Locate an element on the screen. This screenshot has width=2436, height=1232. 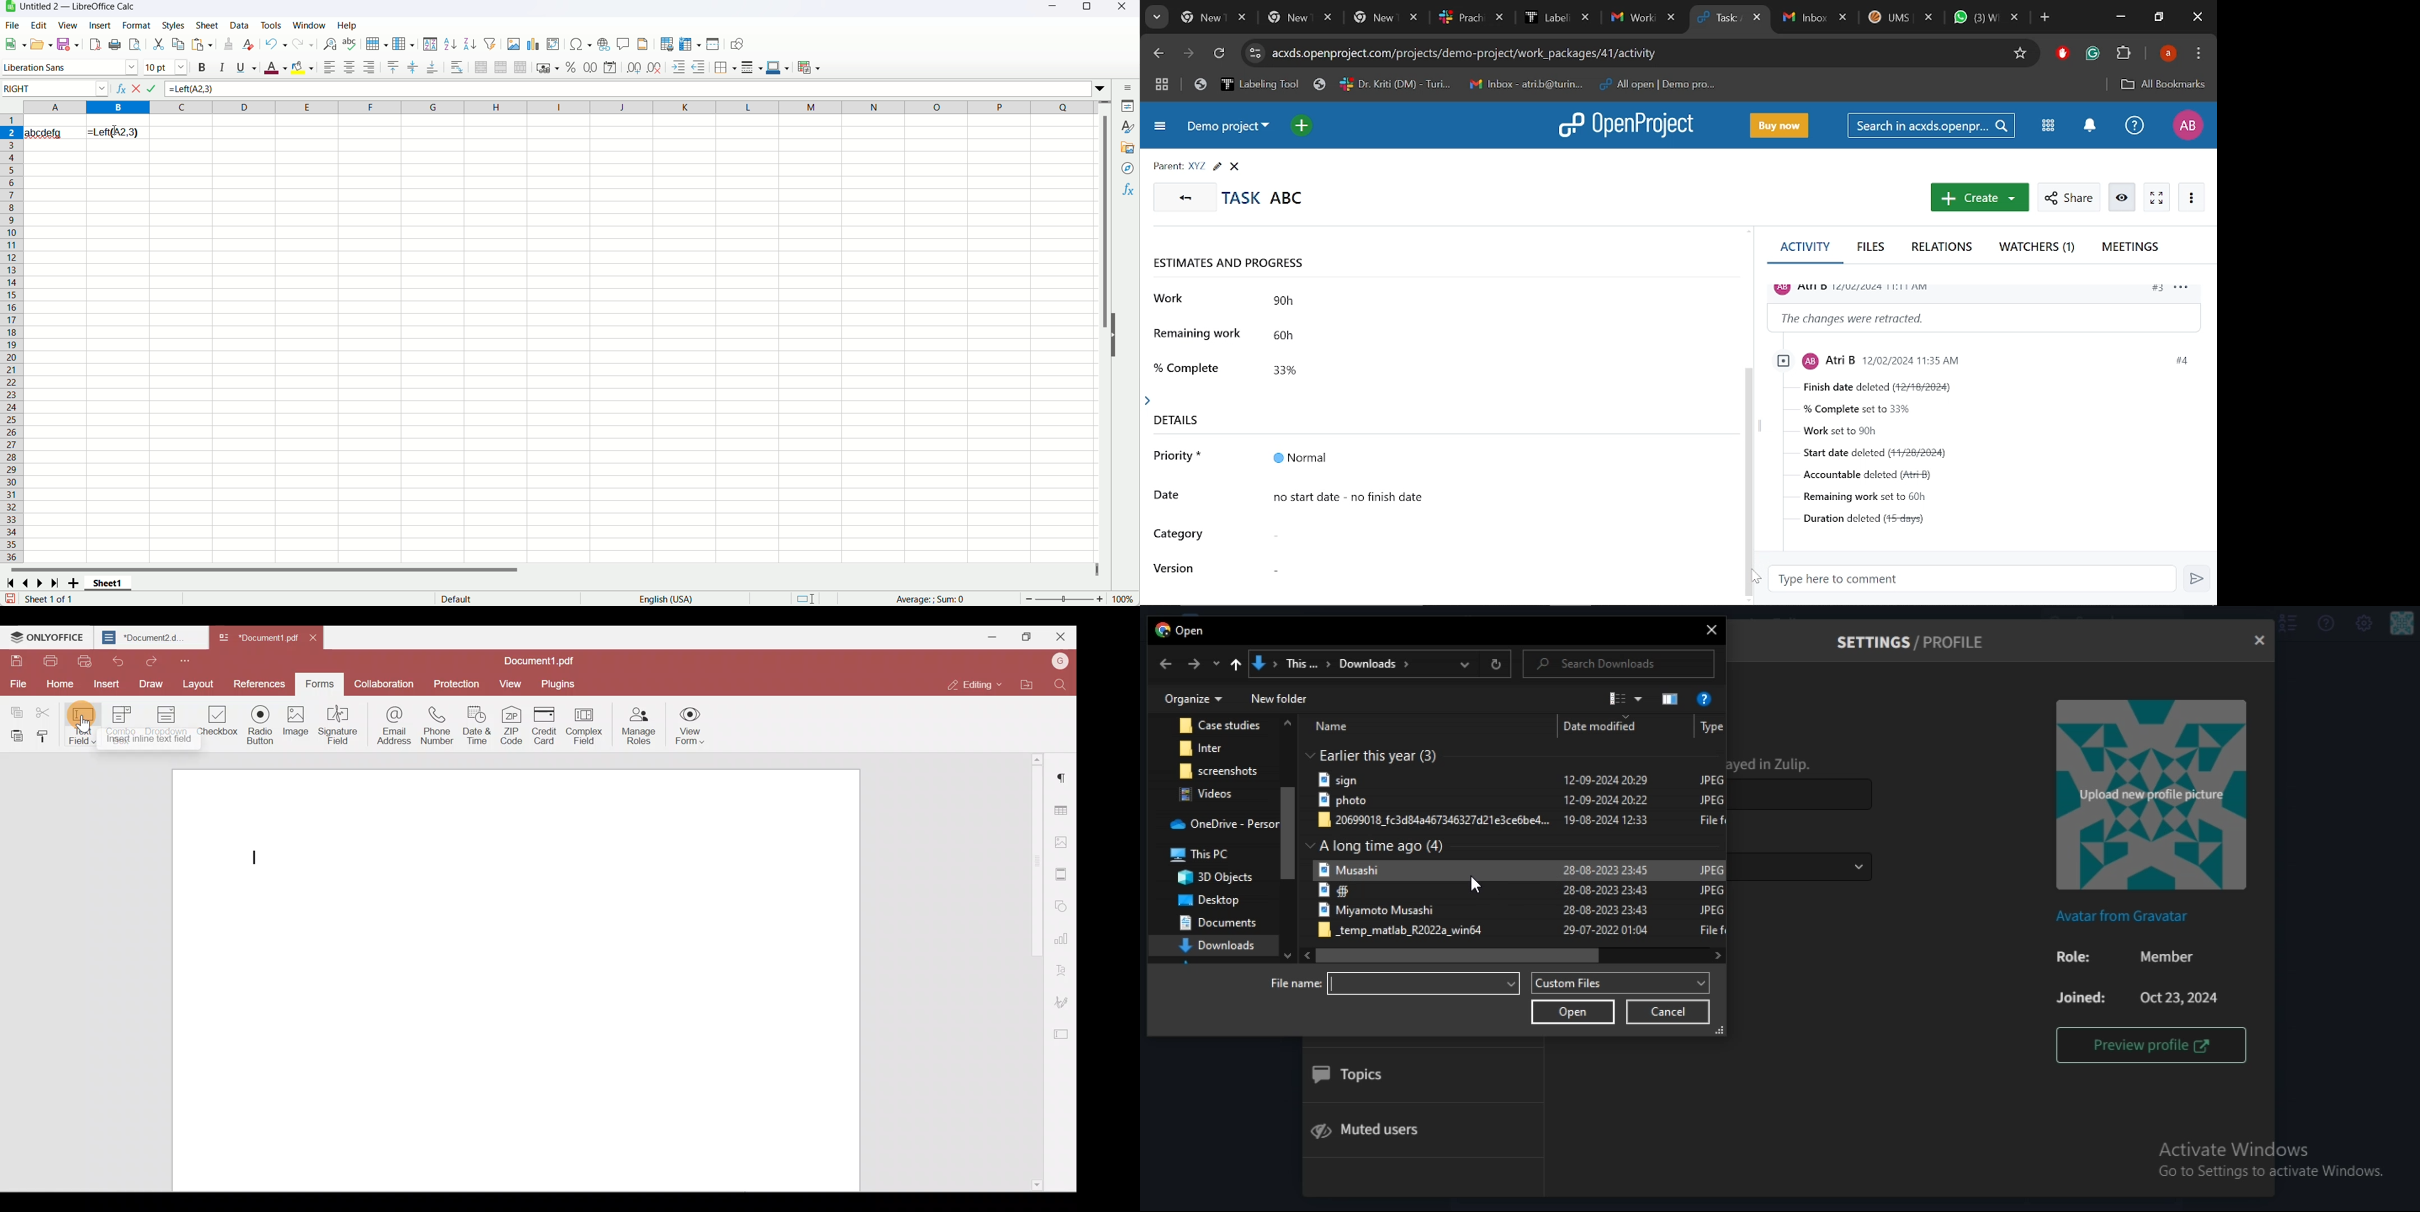
logo is located at coordinates (8, 8).